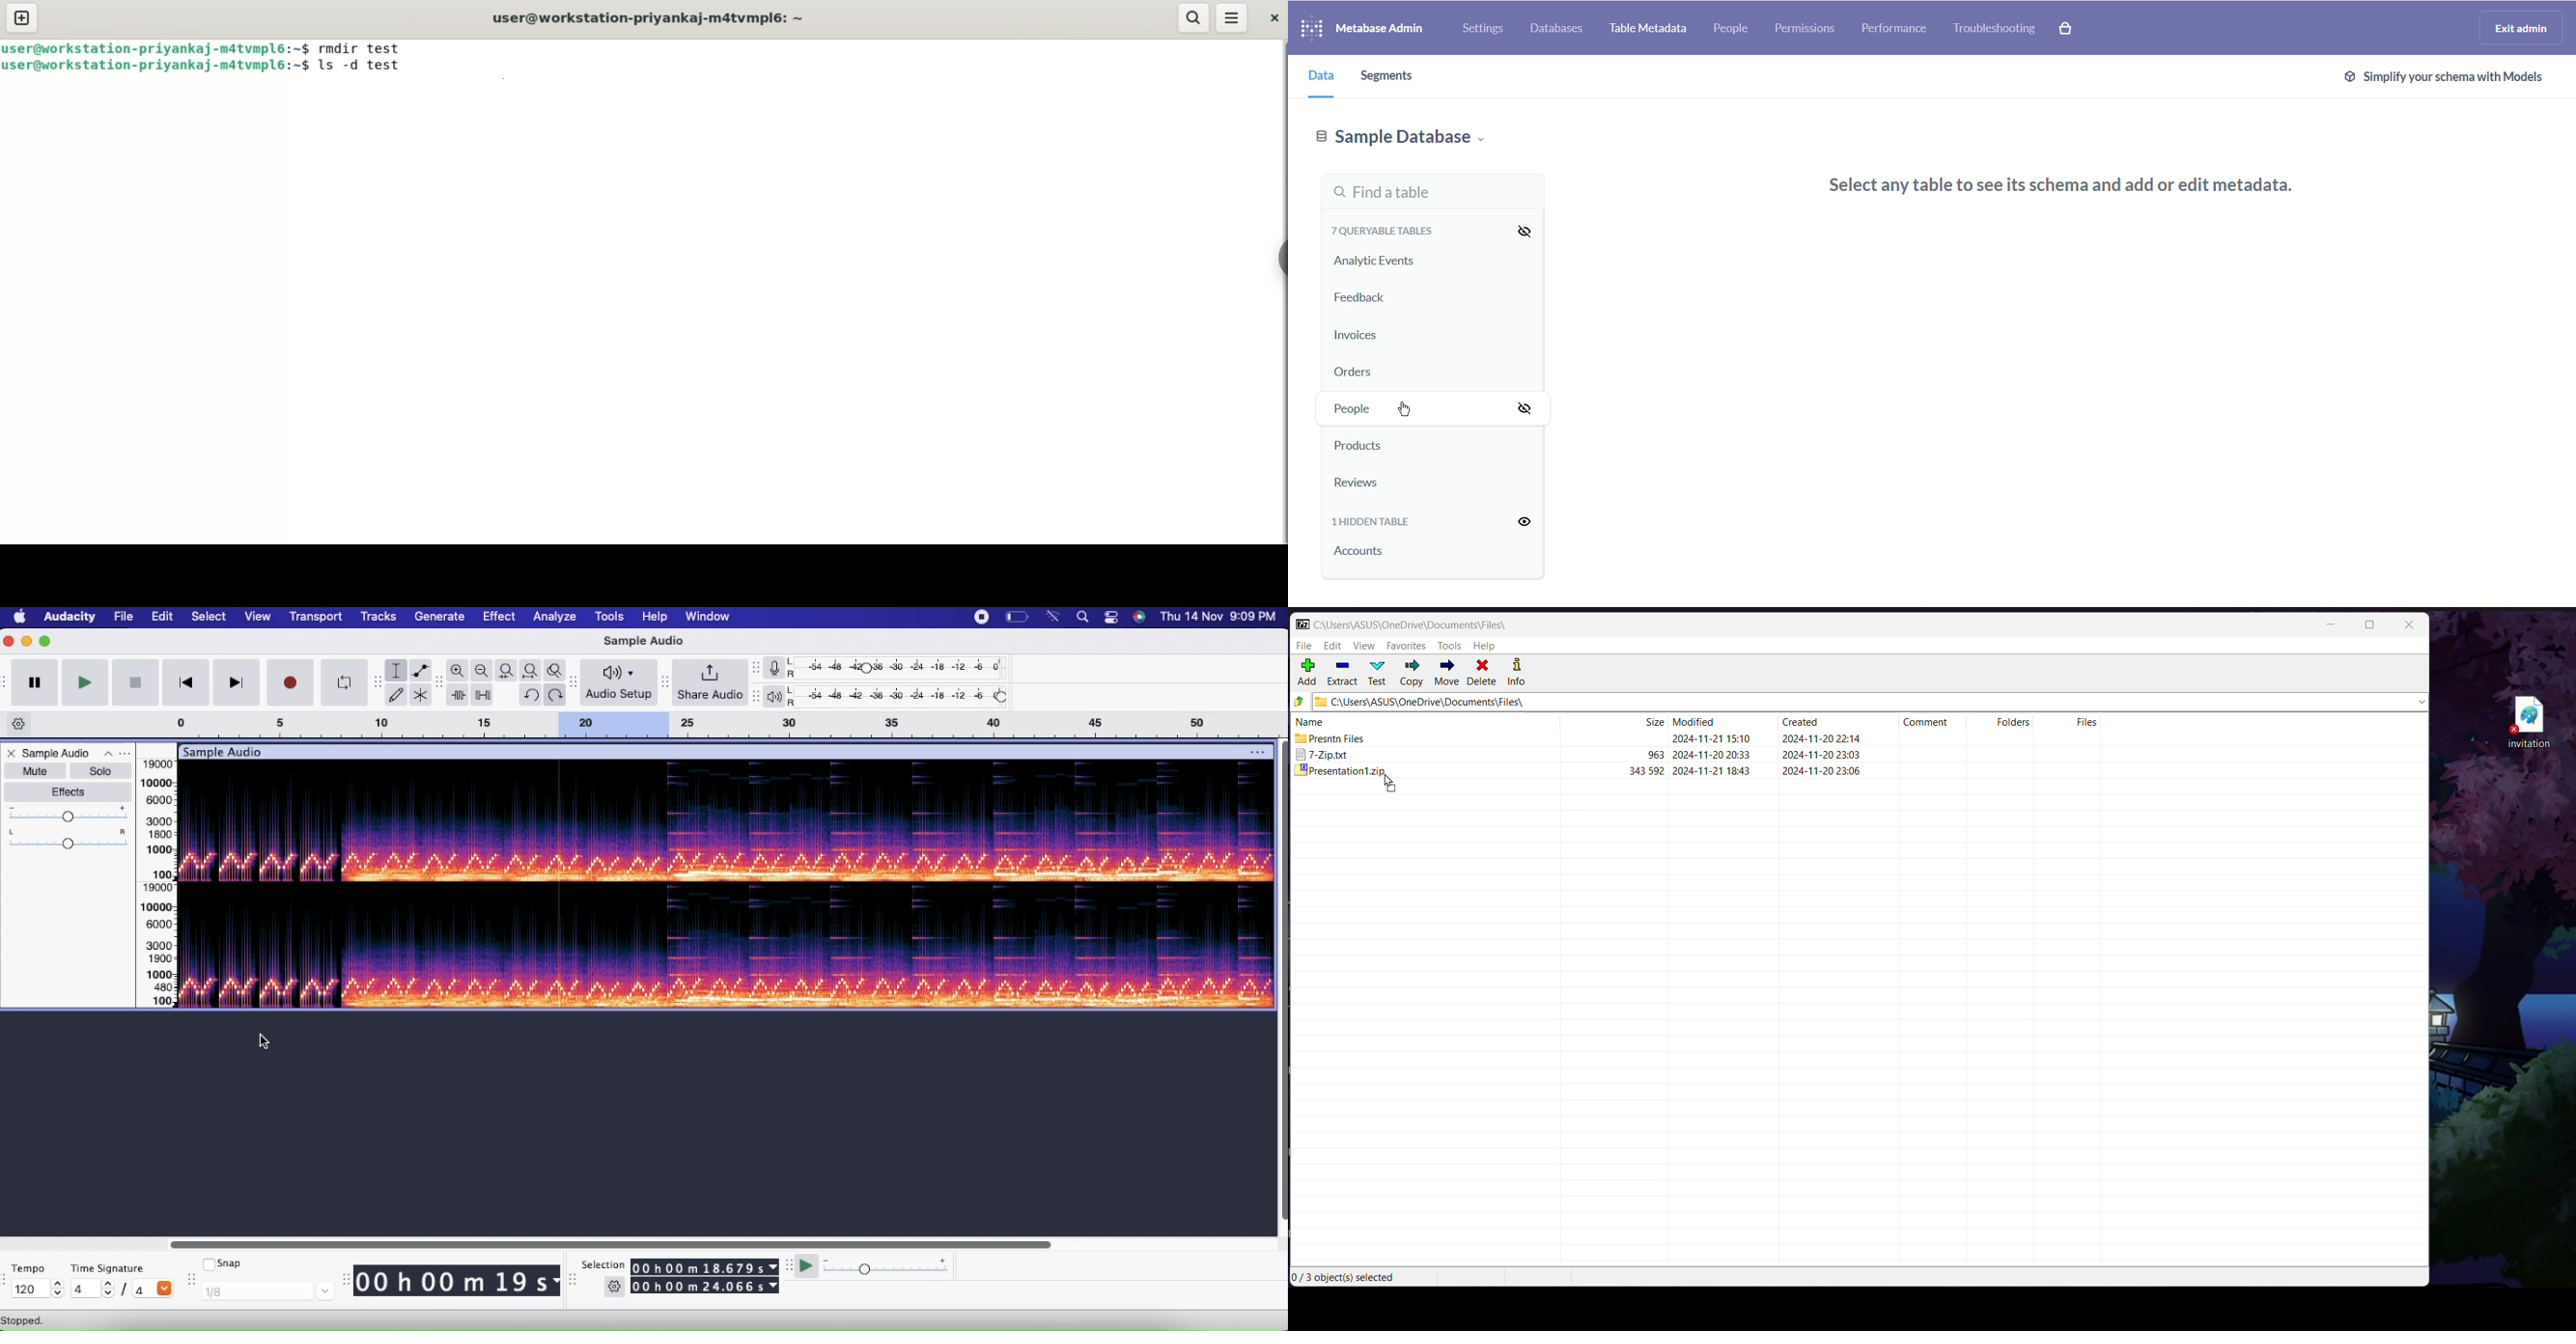 The width and height of the screenshot is (2576, 1344). What do you see at coordinates (553, 618) in the screenshot?
I see `Analyze` at bounding box center [553, 618].